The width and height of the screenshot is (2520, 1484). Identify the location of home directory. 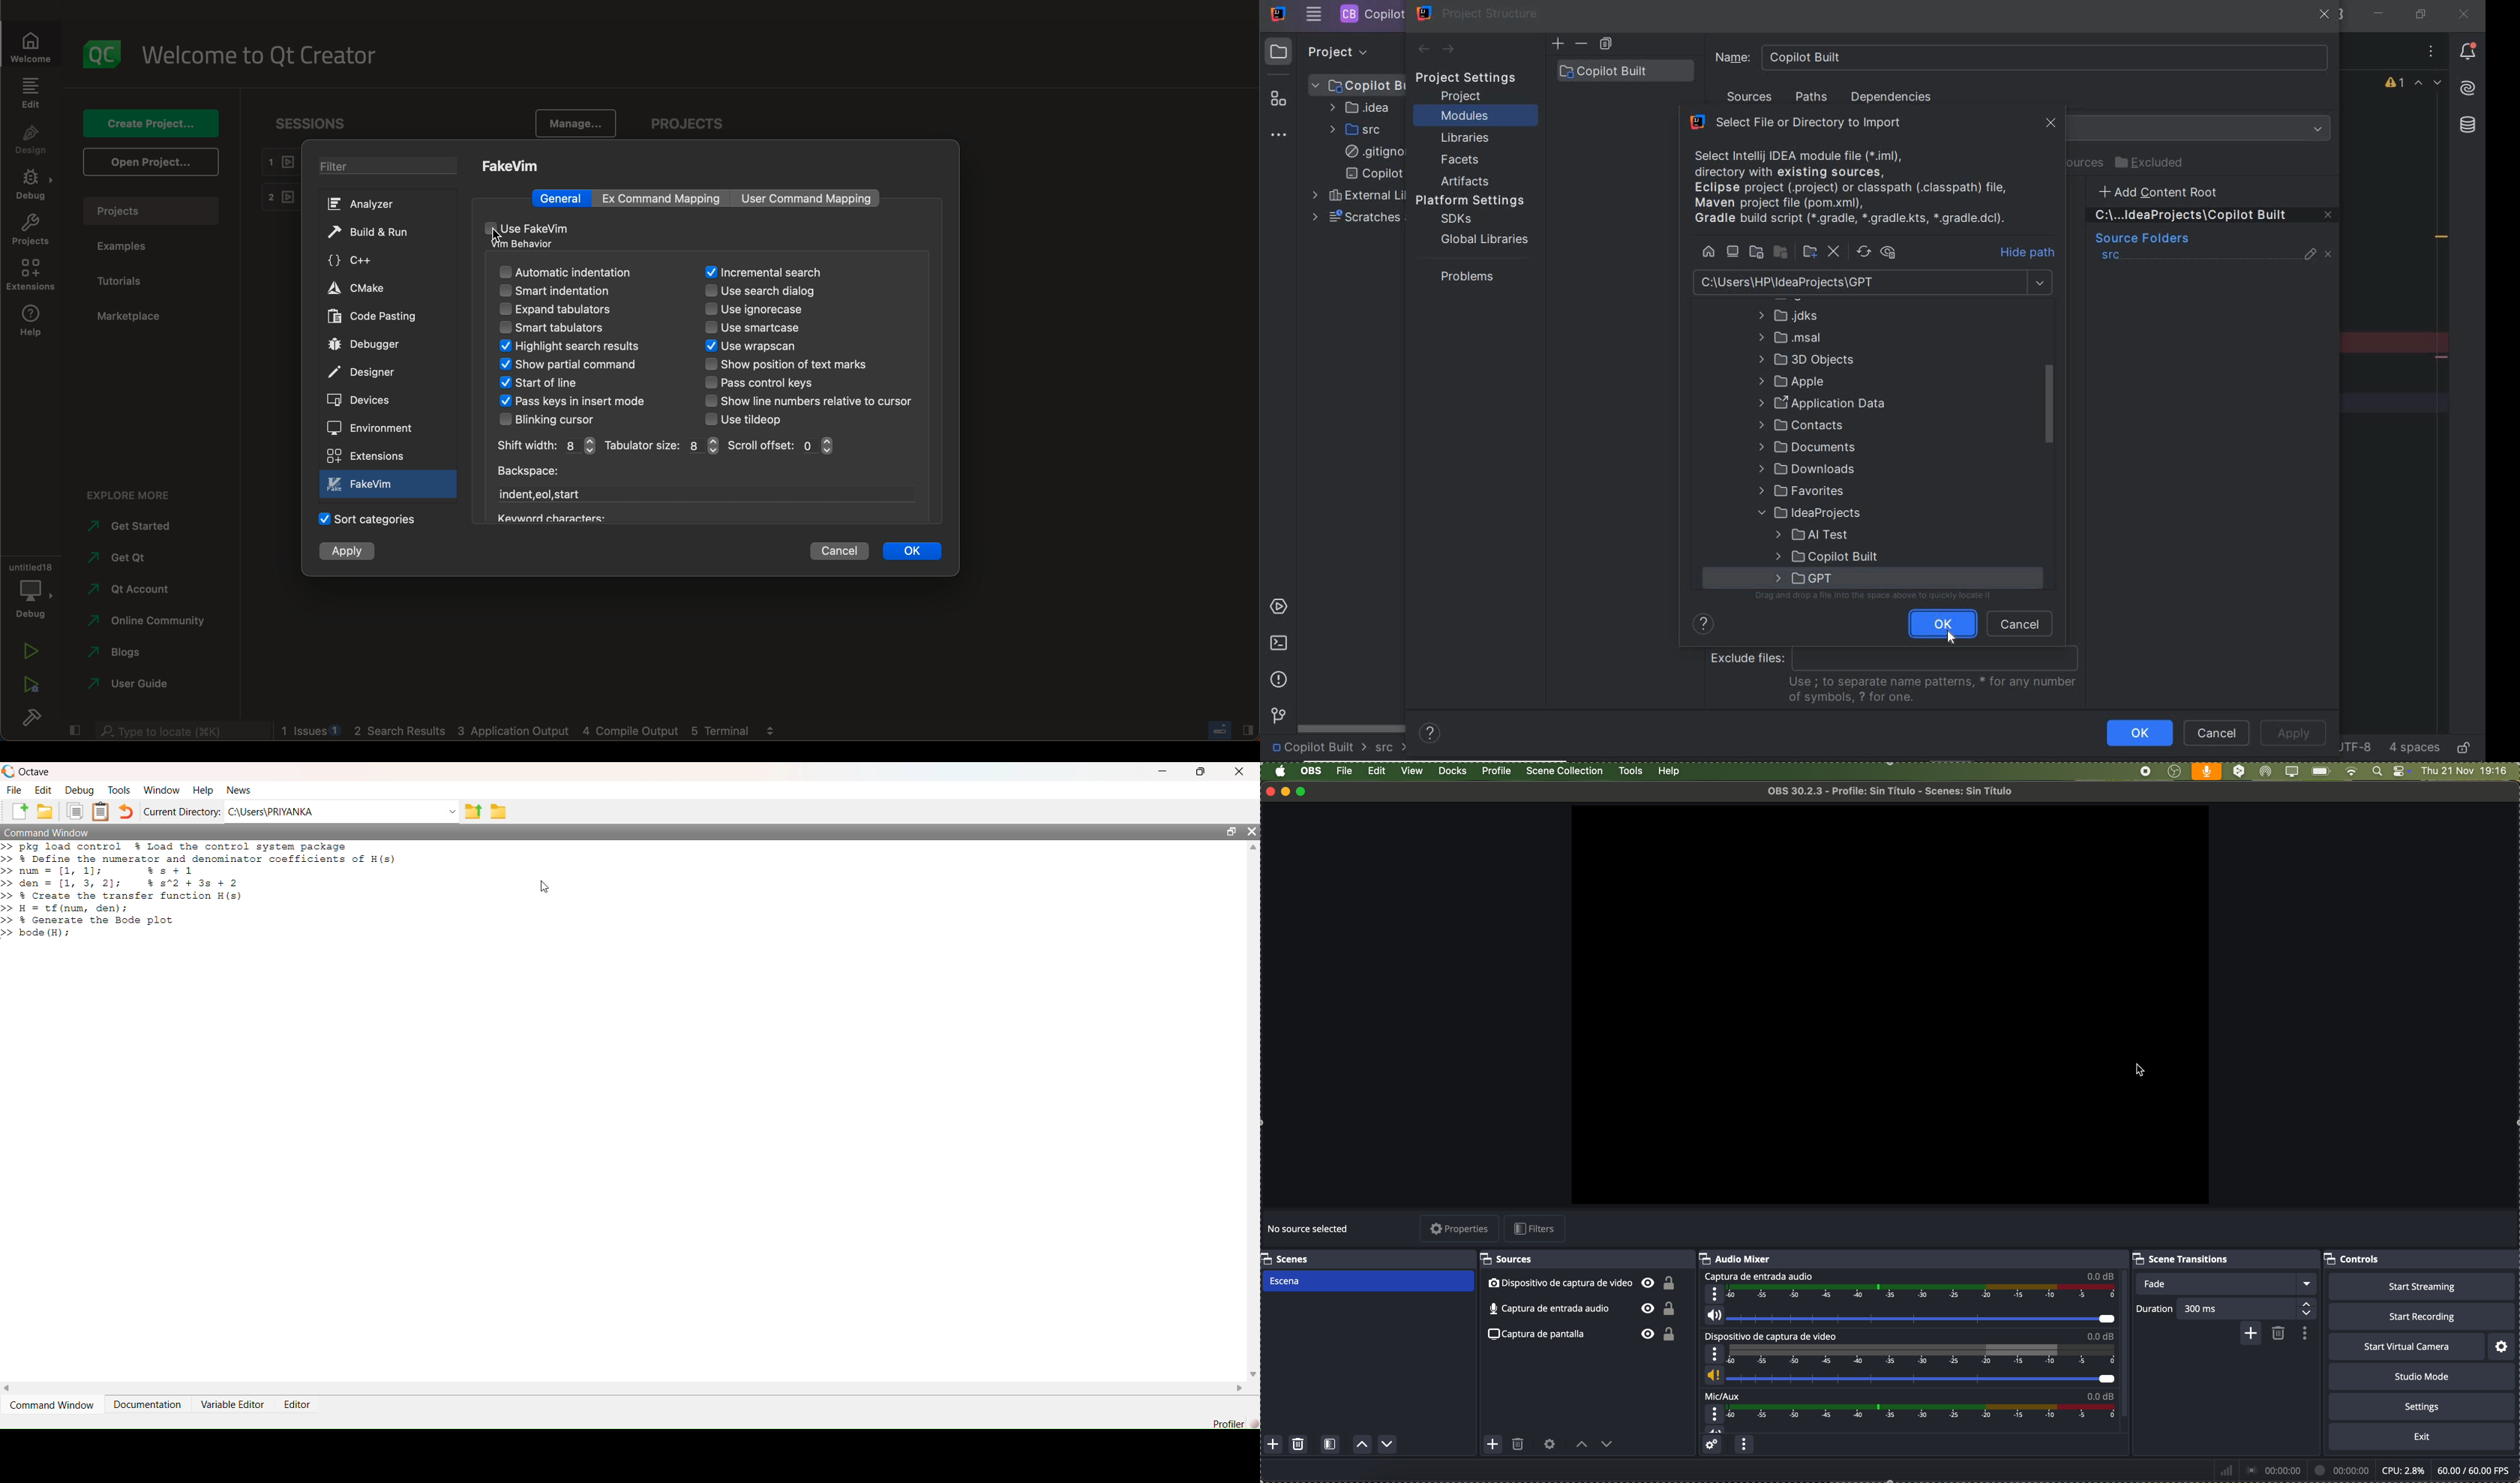
(1709, 252).